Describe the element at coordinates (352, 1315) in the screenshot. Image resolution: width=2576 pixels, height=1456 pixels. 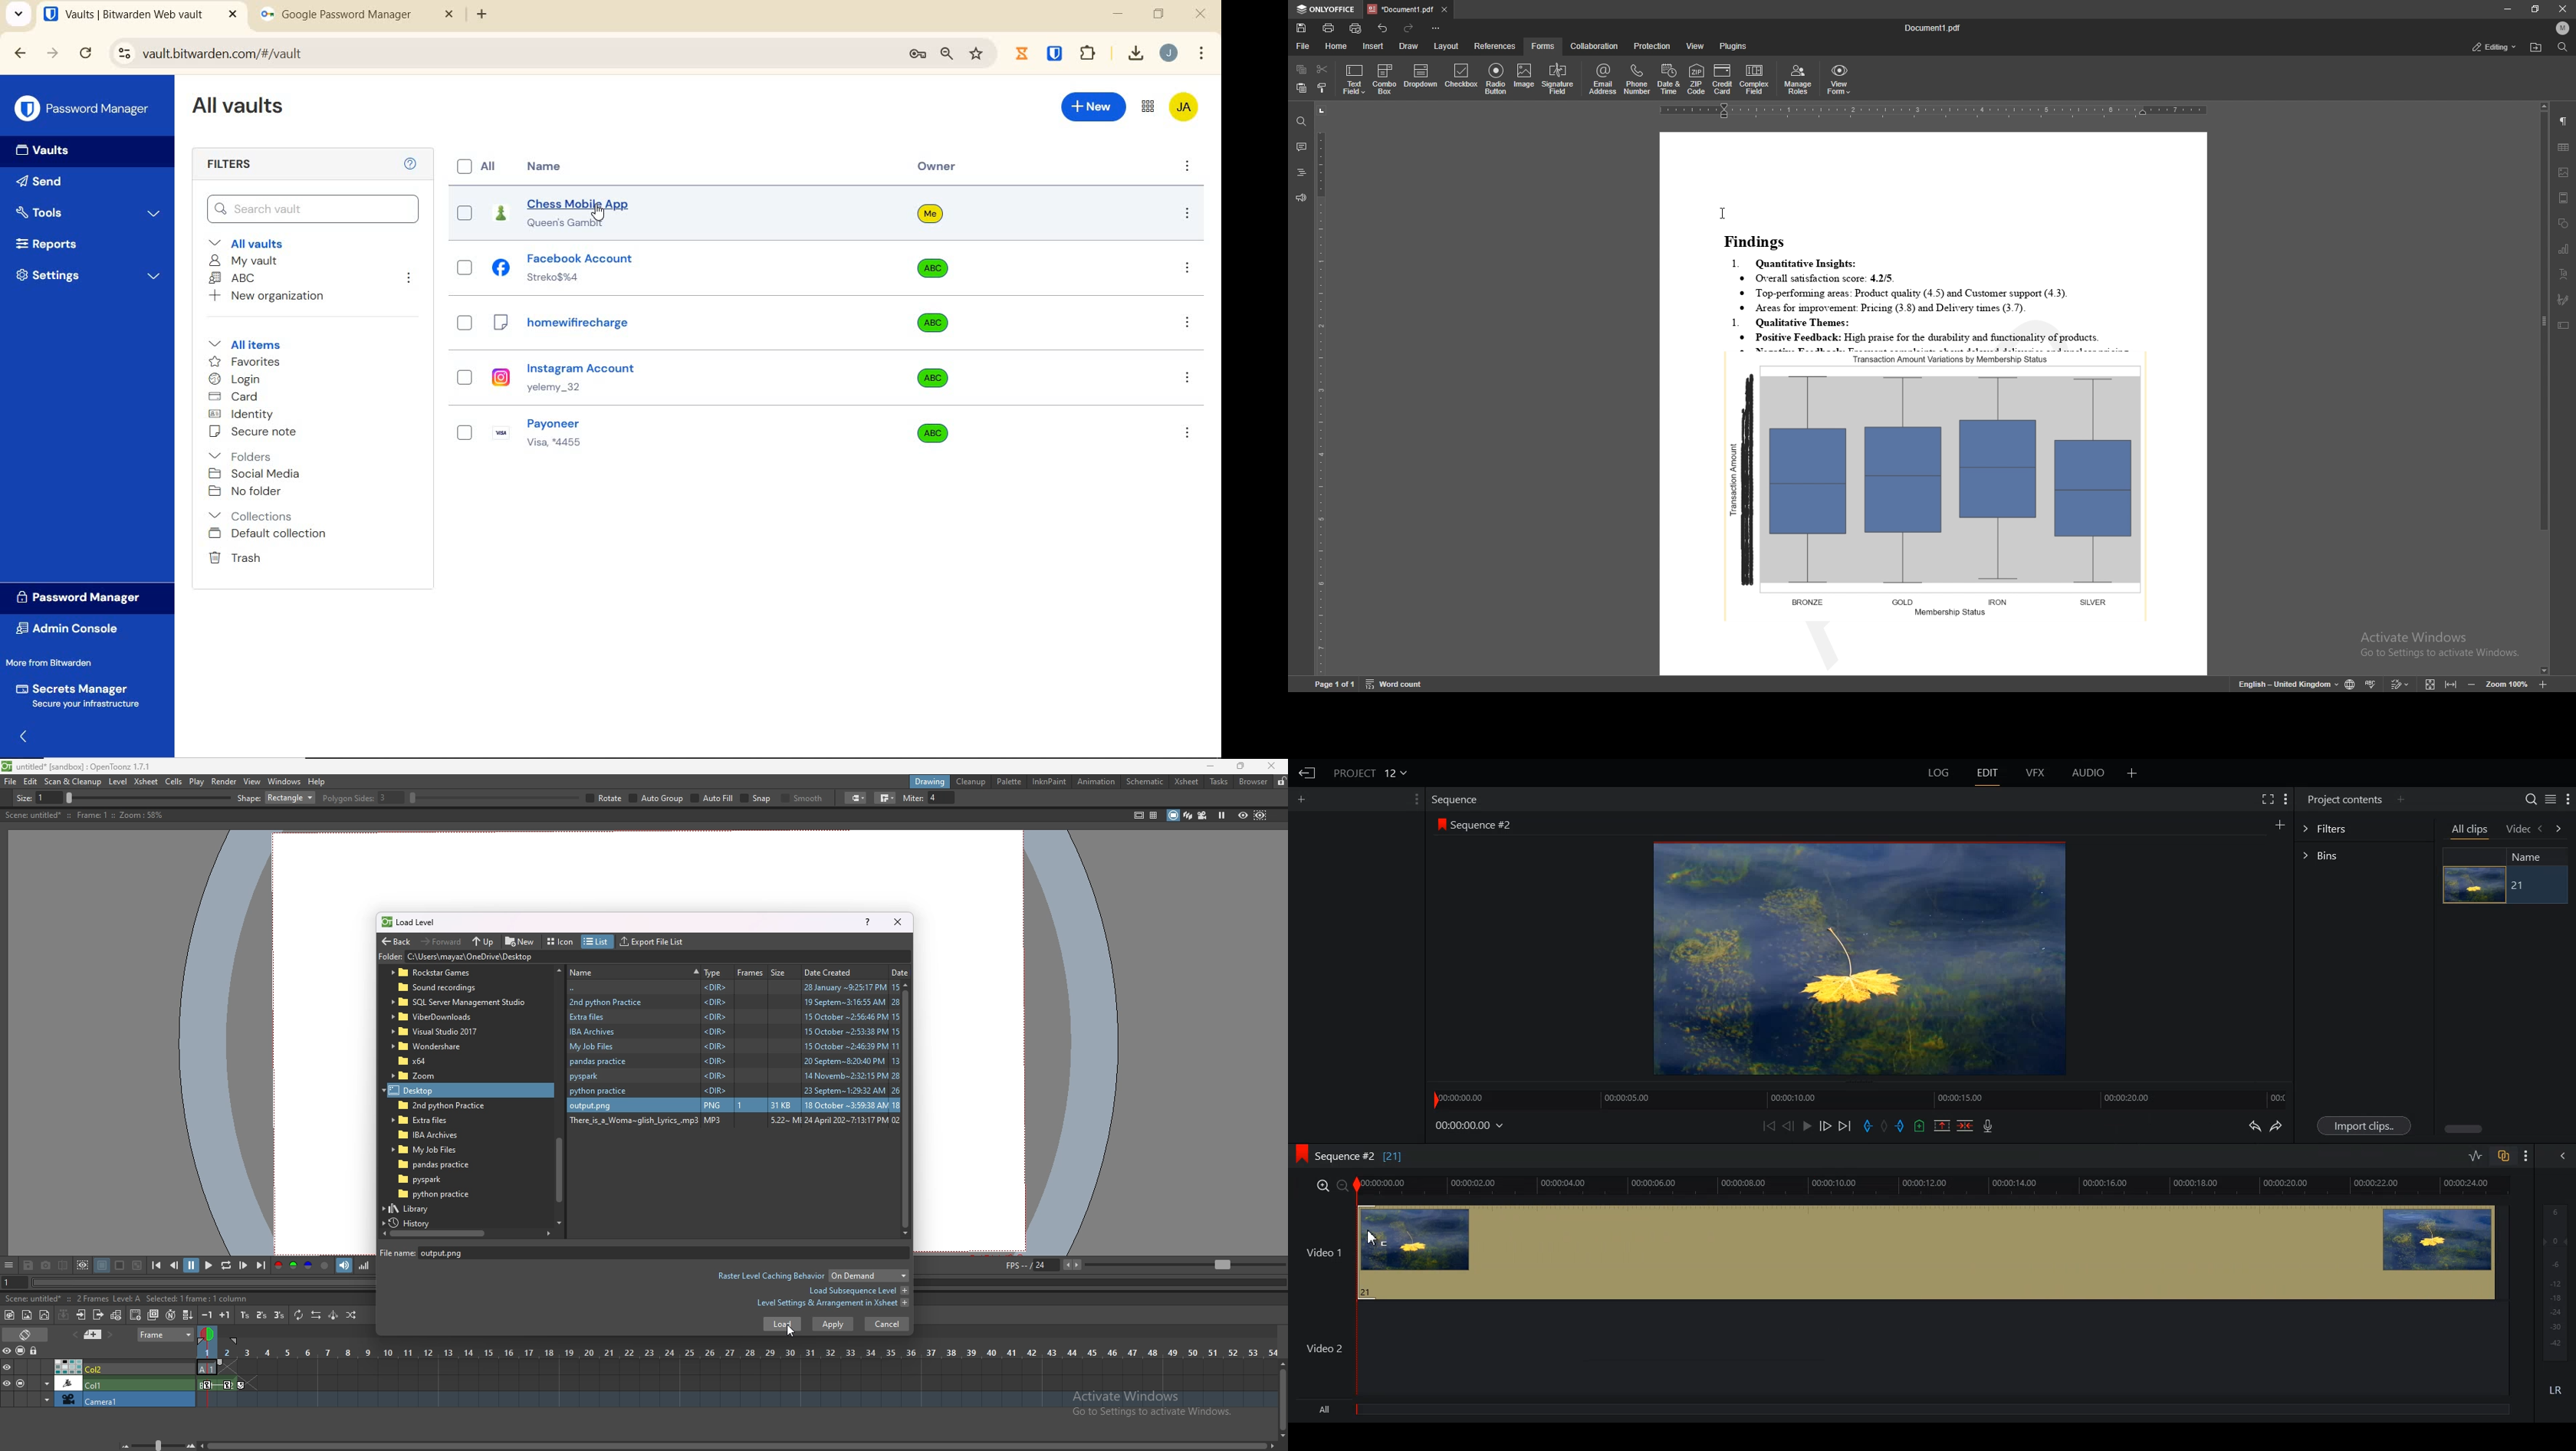
I see `random` at that location.